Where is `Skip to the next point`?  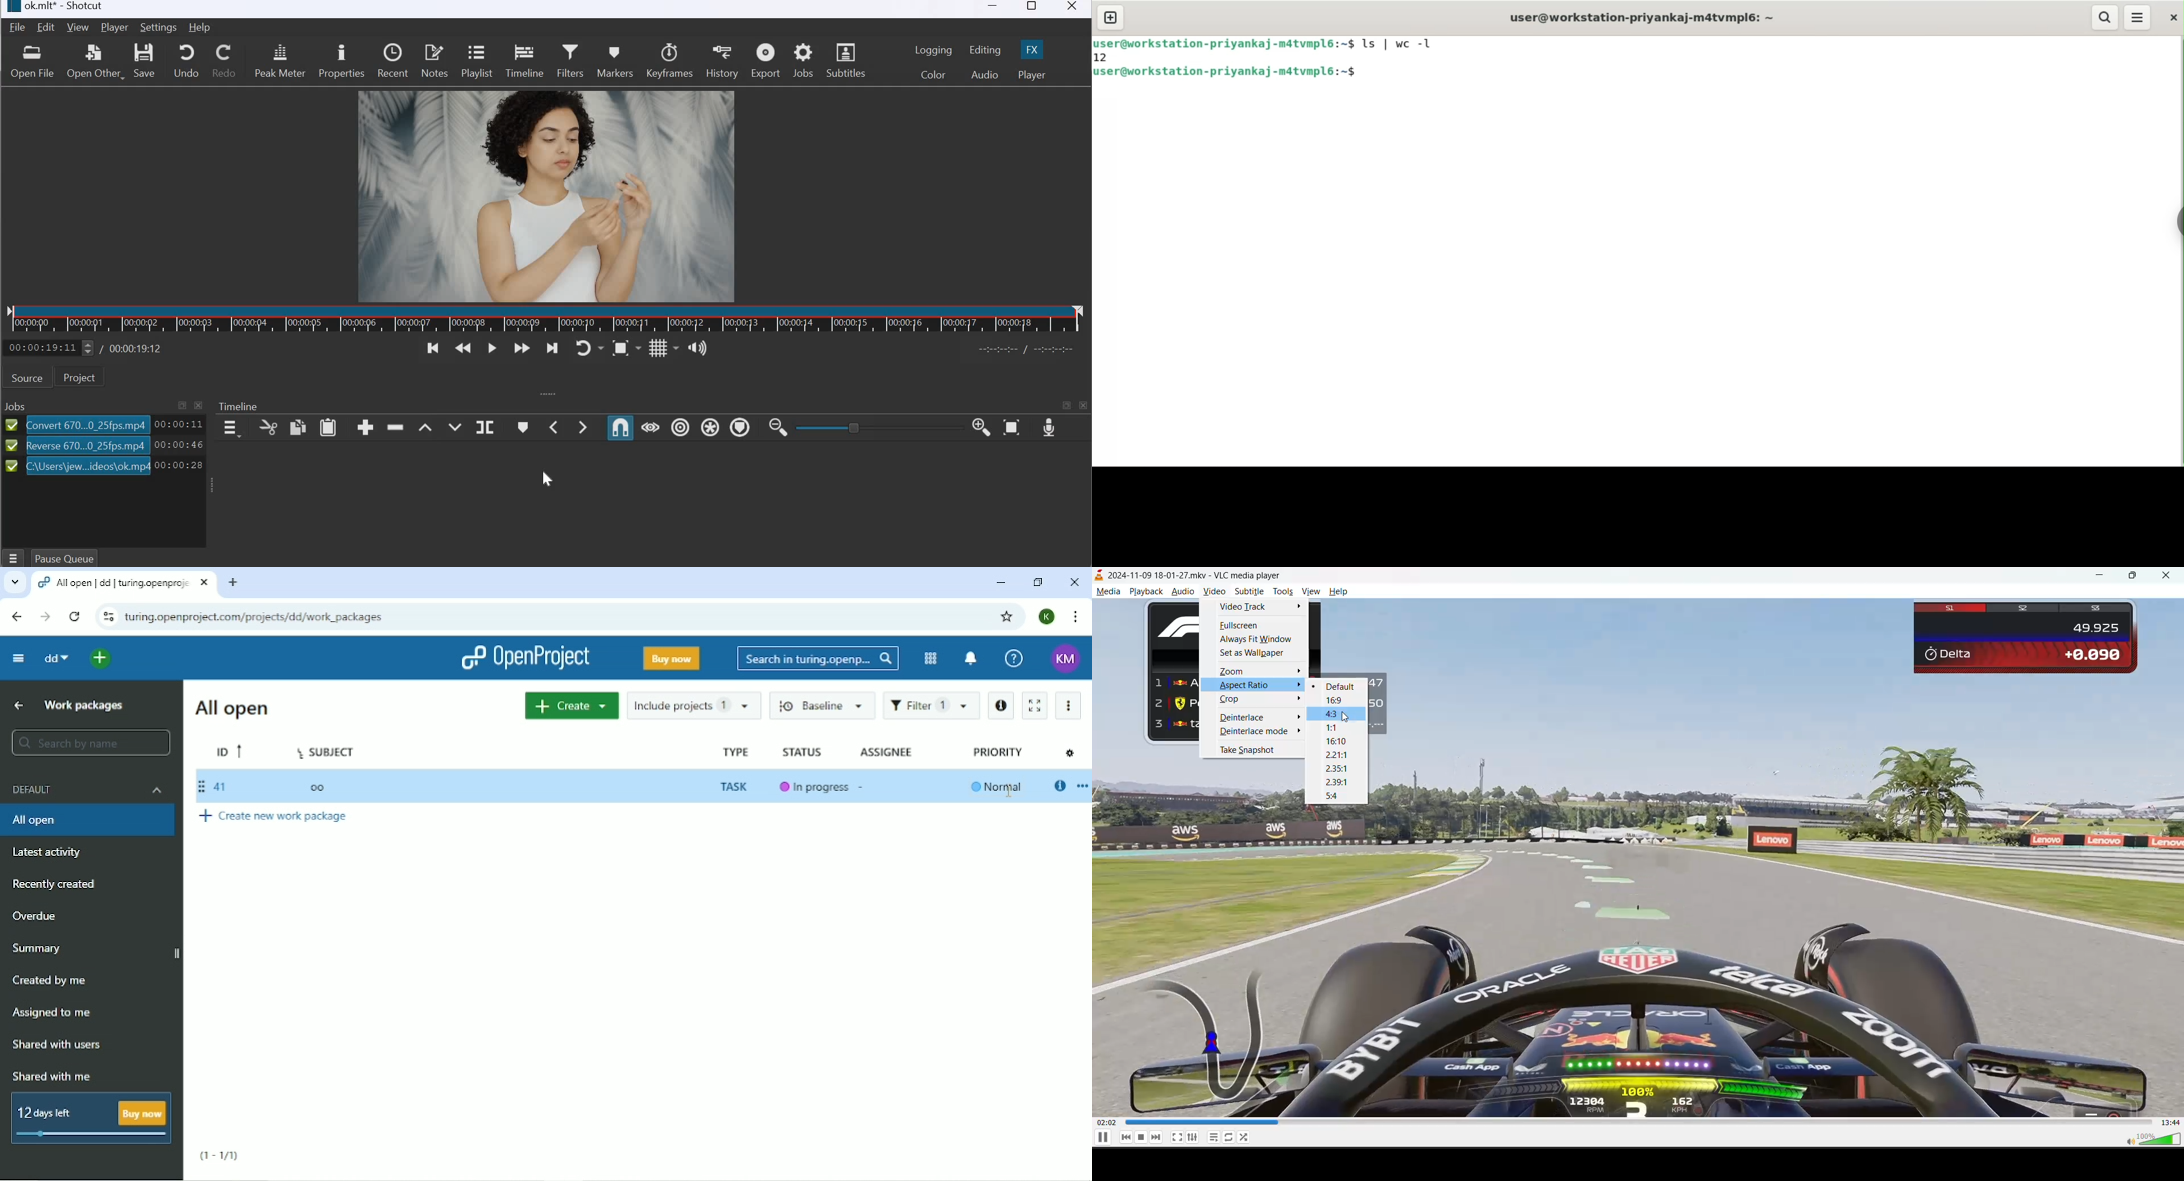 Skip to the next point is located at coordinates (553, 348).